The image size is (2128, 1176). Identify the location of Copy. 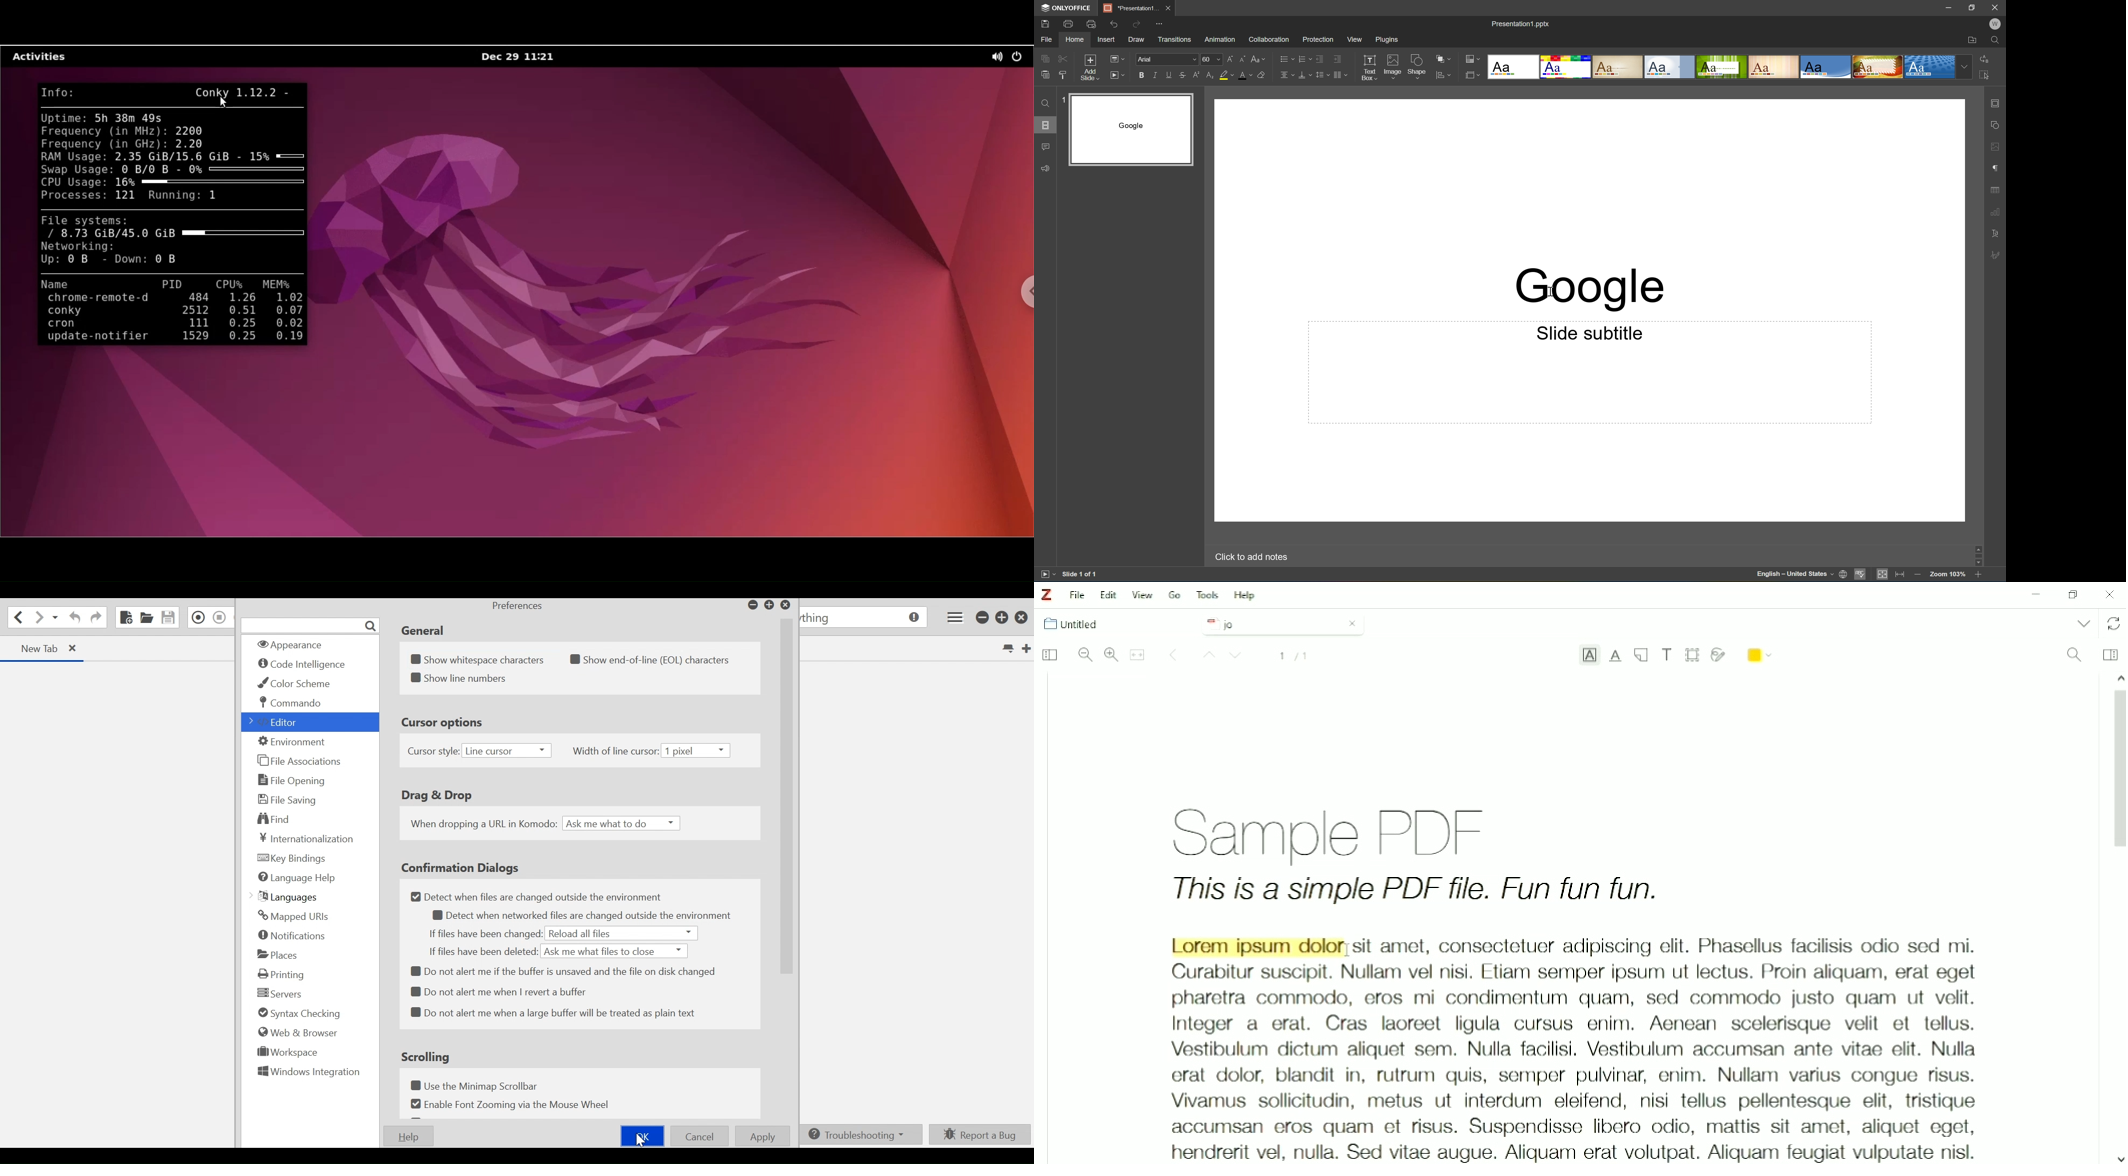
(1045, 58).